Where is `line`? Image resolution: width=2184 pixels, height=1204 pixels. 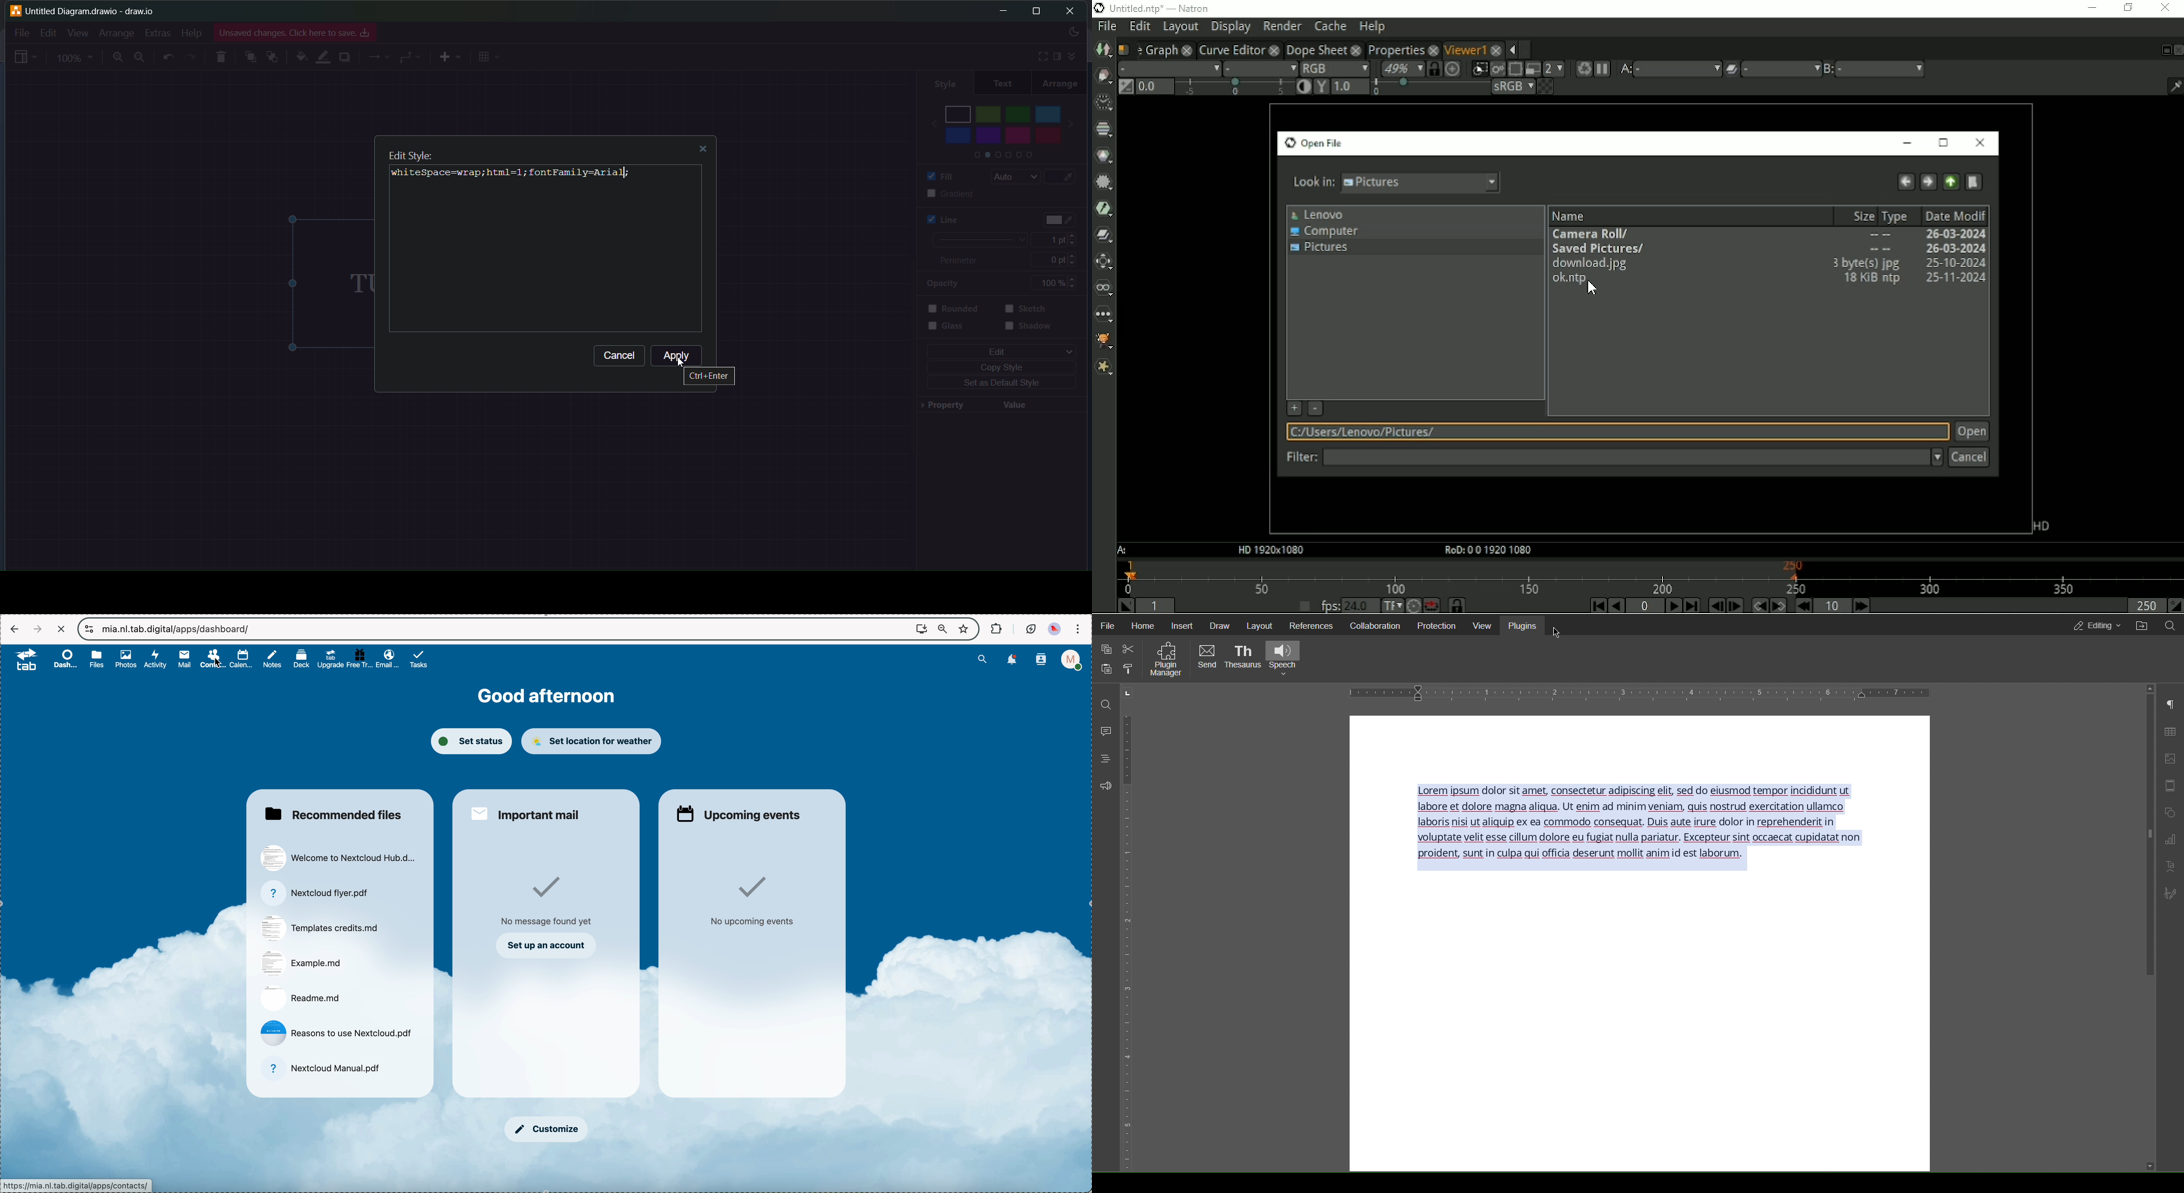 line is located at coordinates (936, 219).